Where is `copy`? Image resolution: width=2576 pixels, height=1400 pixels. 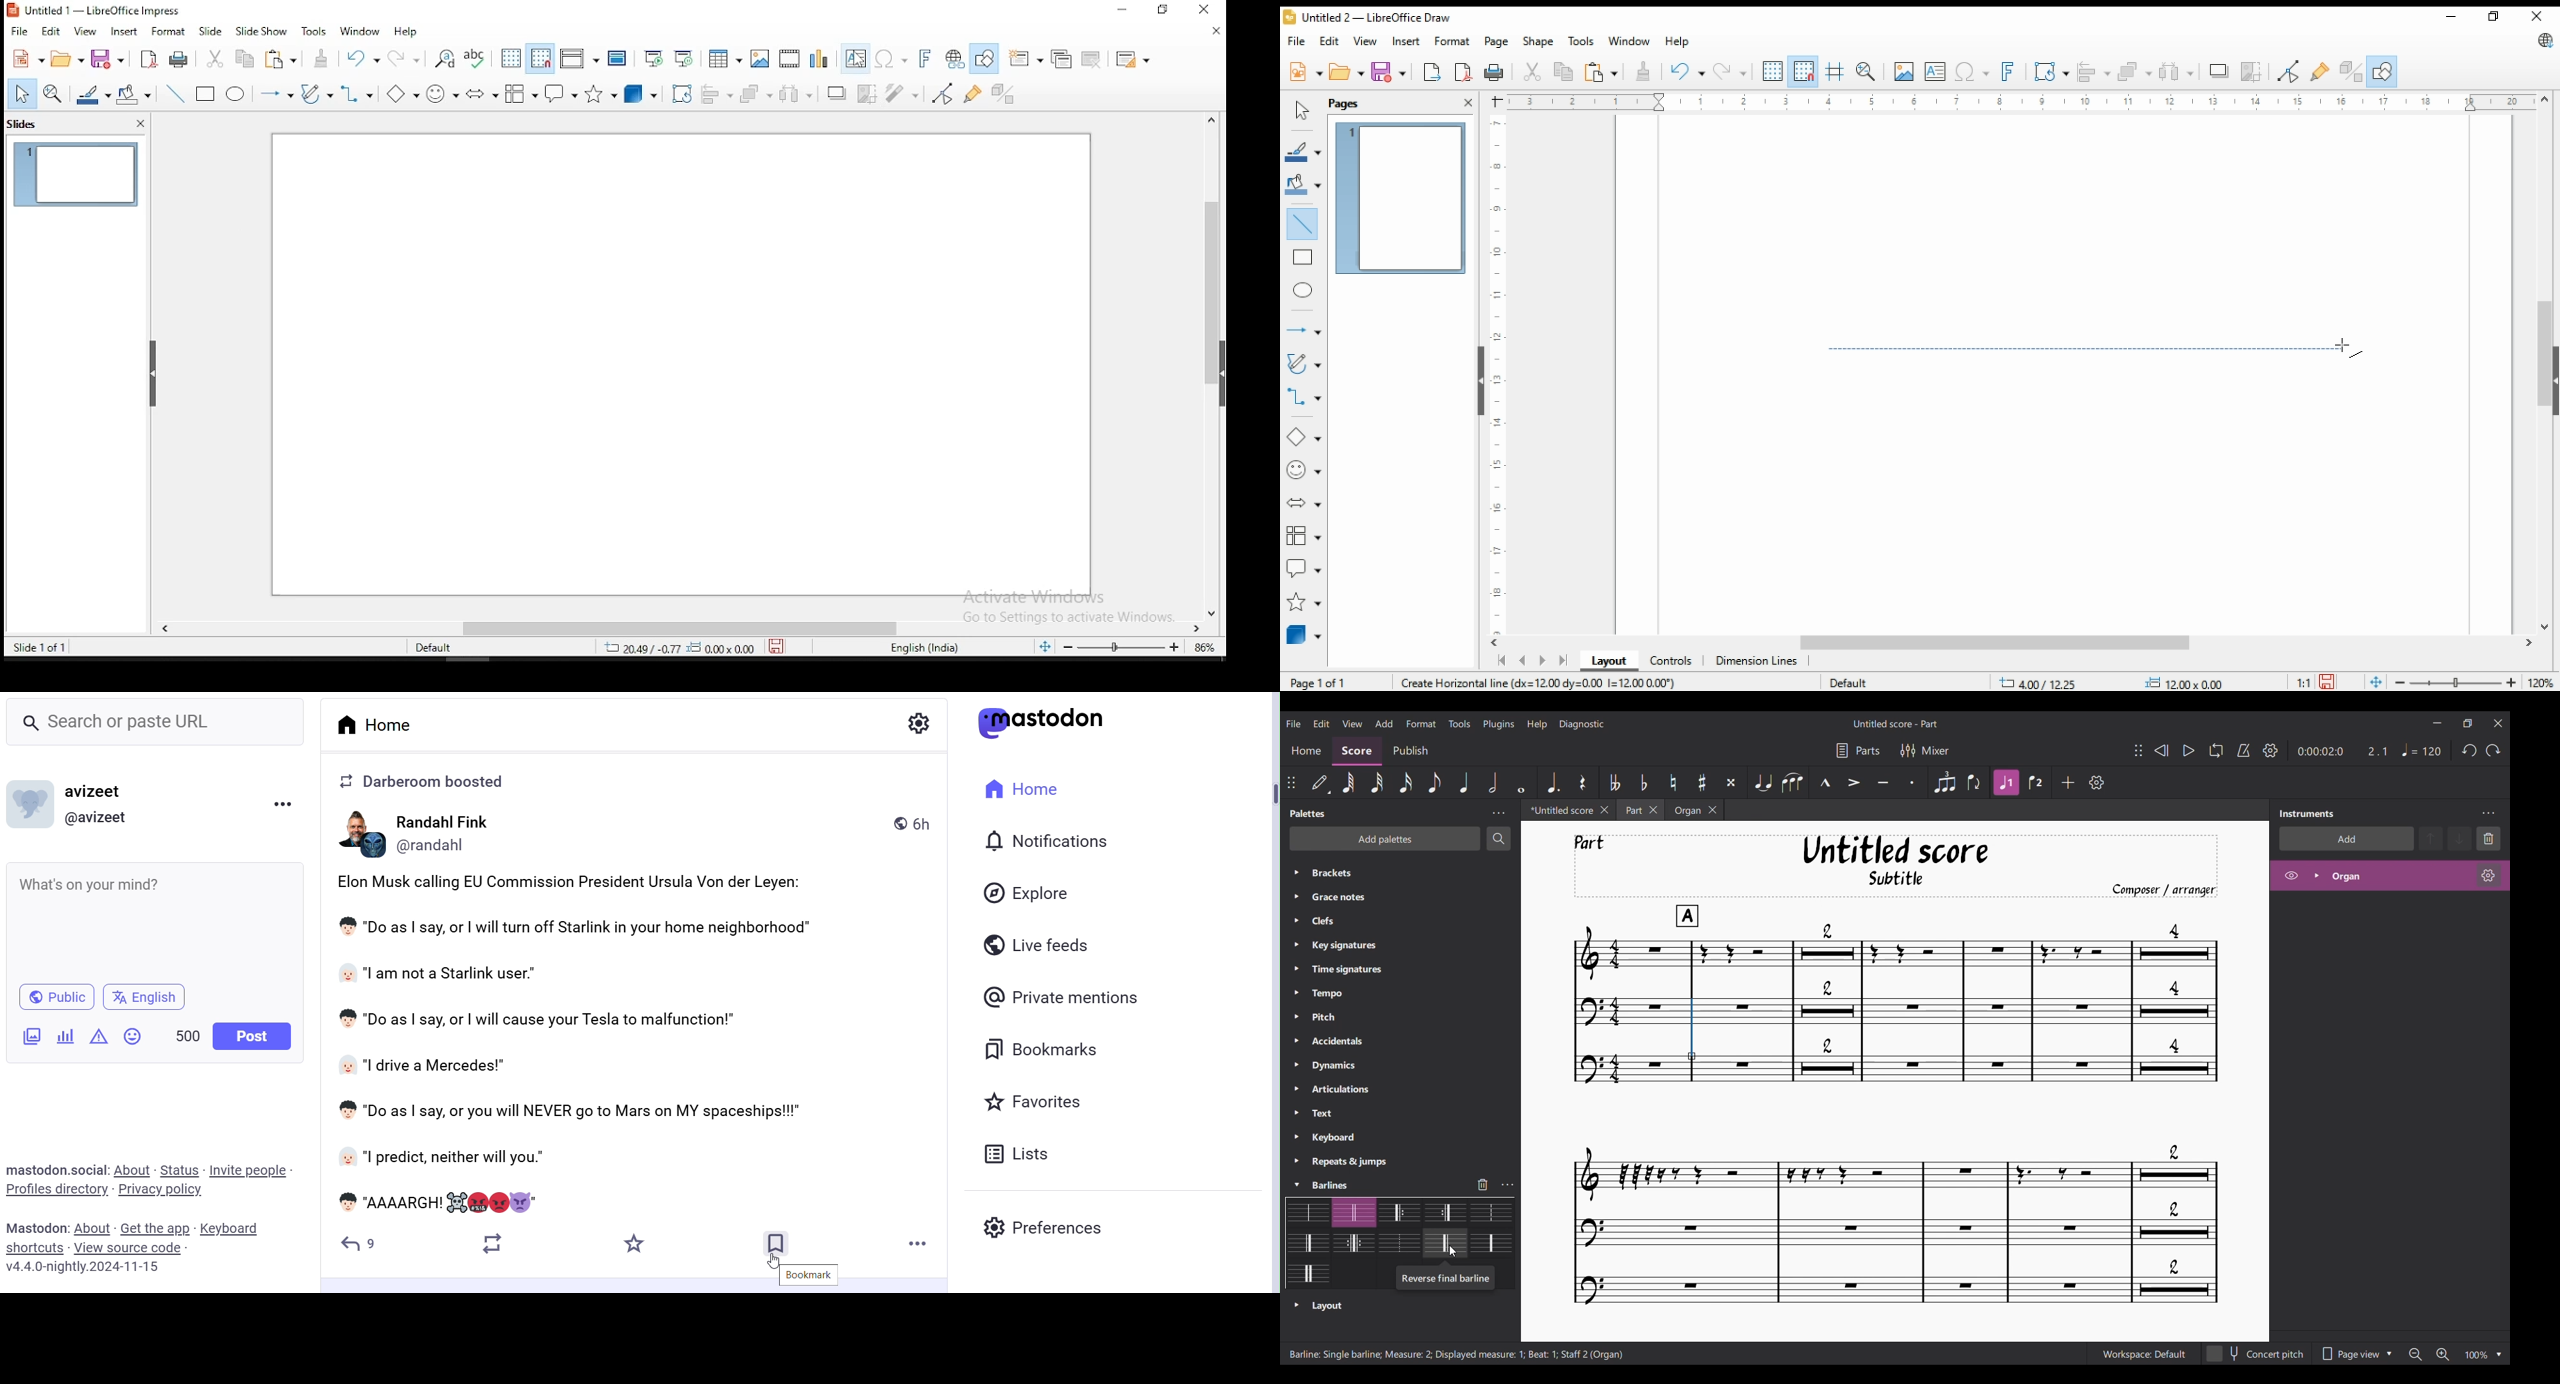
copy is located at coordinates (246, 60).